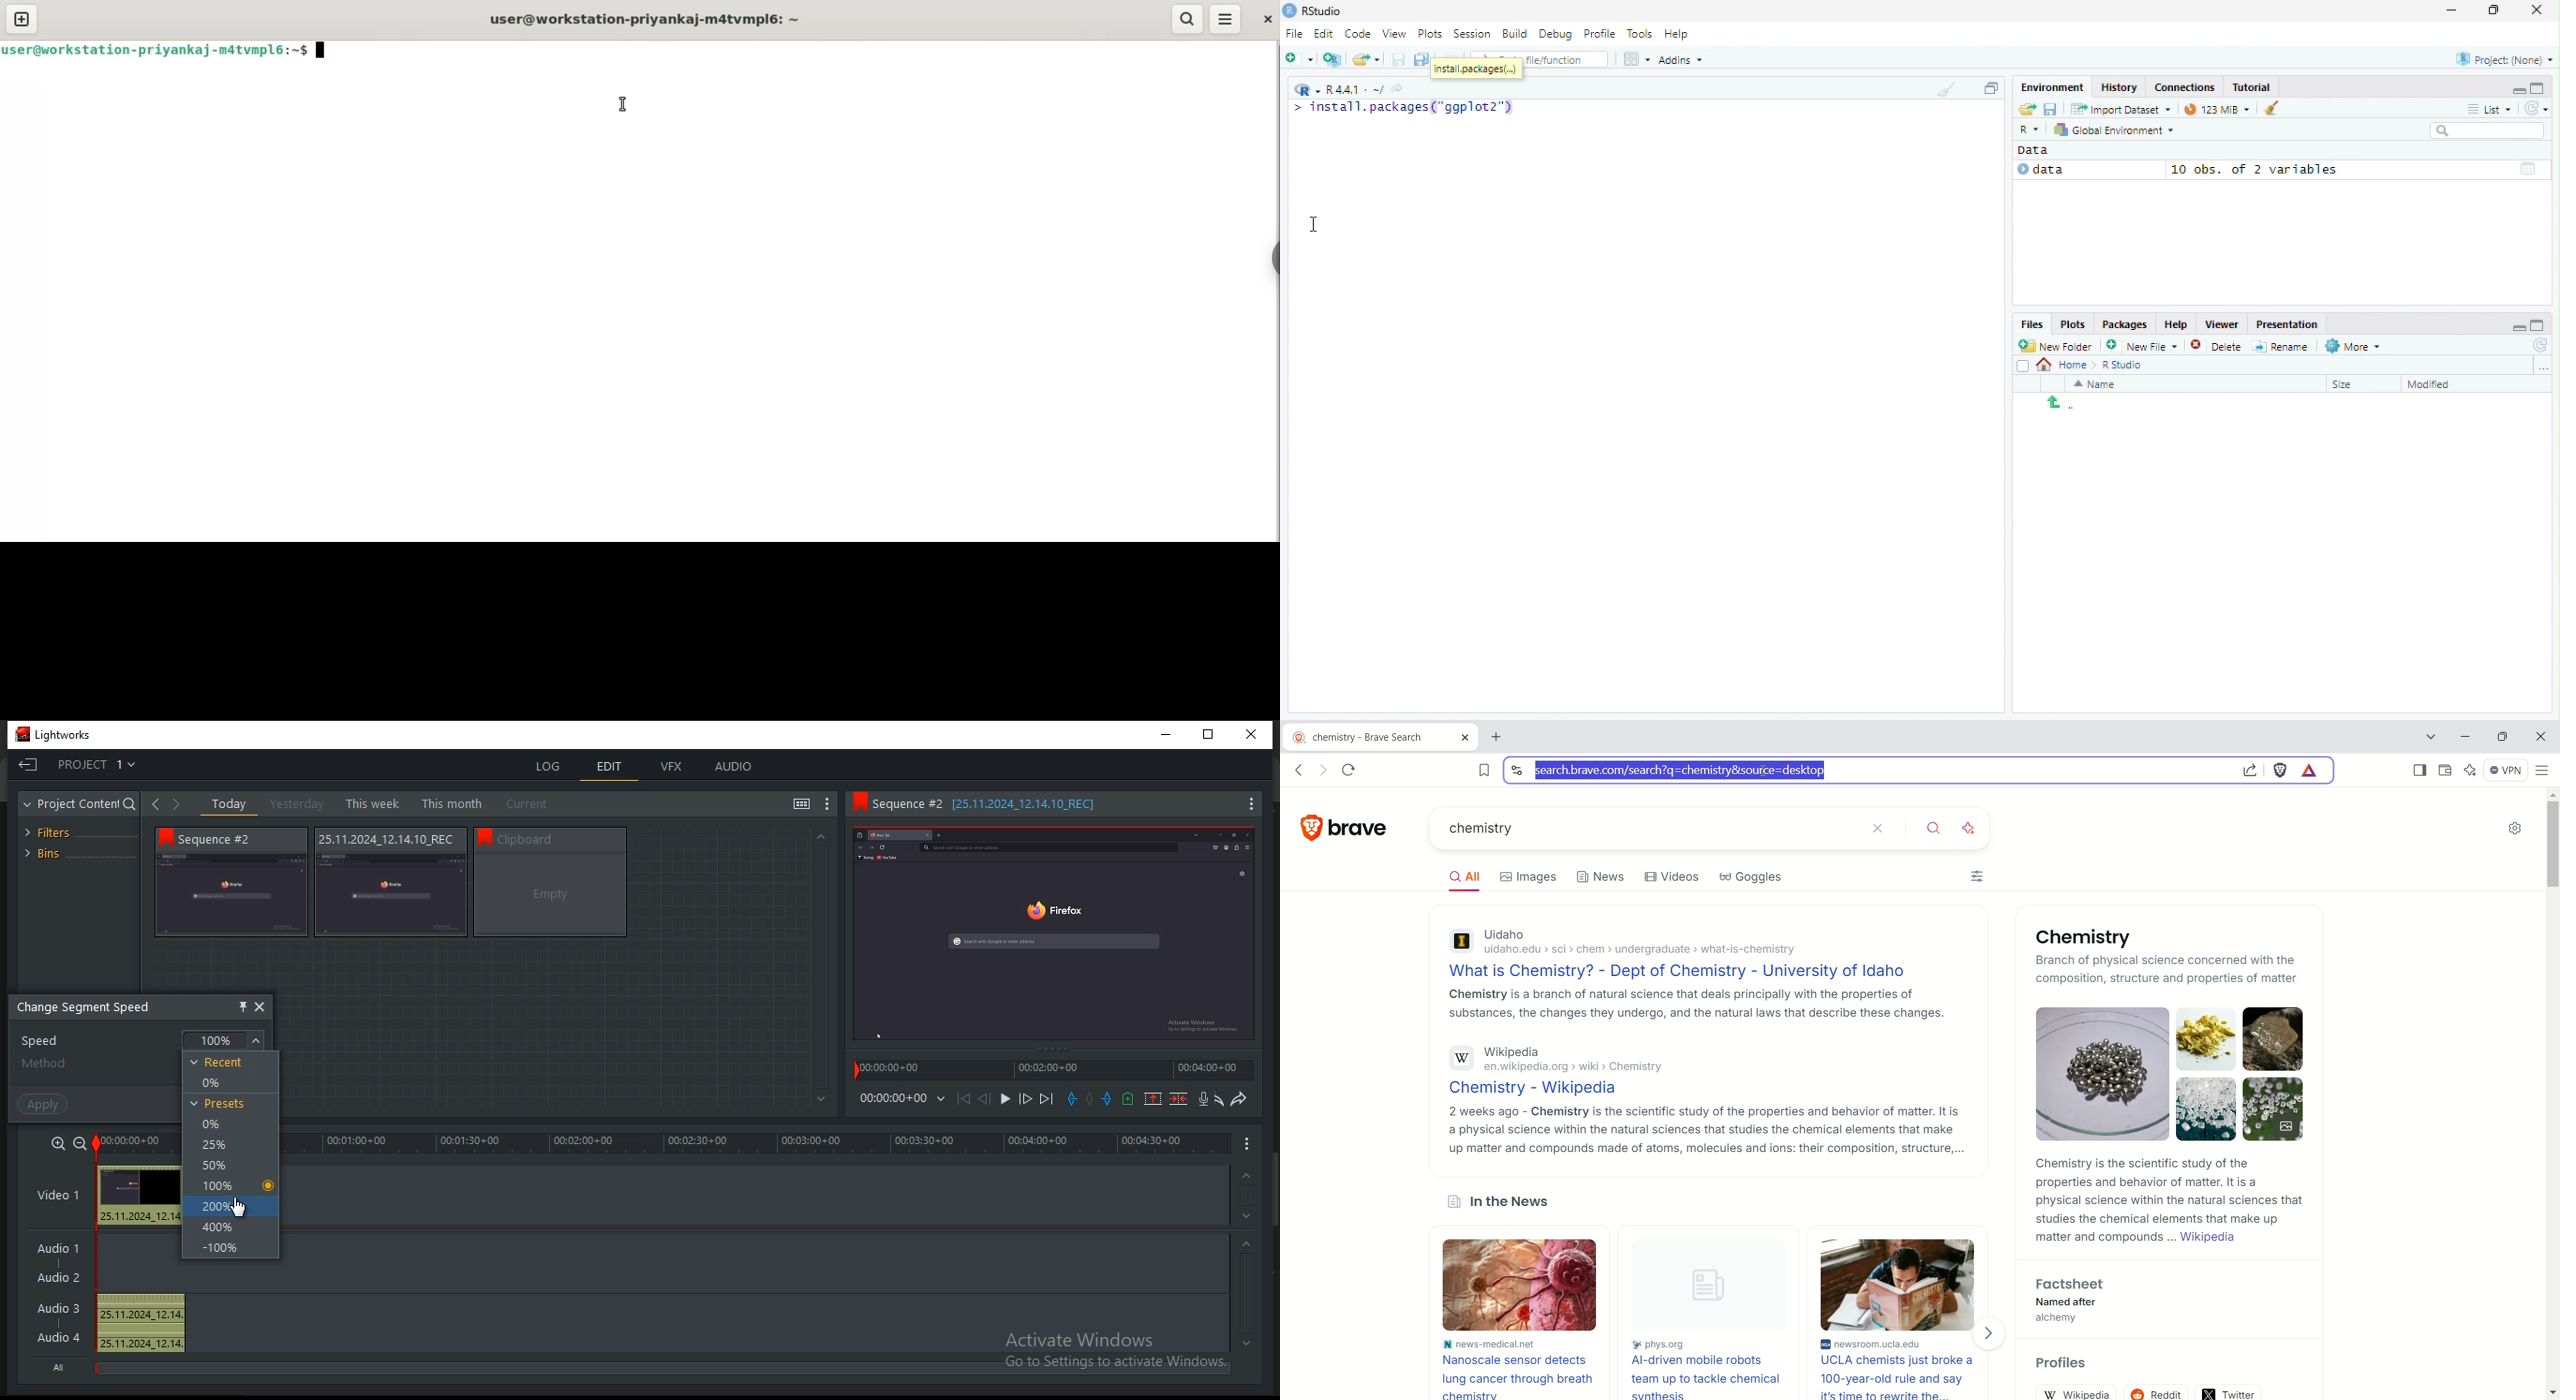 The image size is (2576, 1400). Describe the element at coordinates (1241, 1099) in the screenshot. I see `redo` at that location.